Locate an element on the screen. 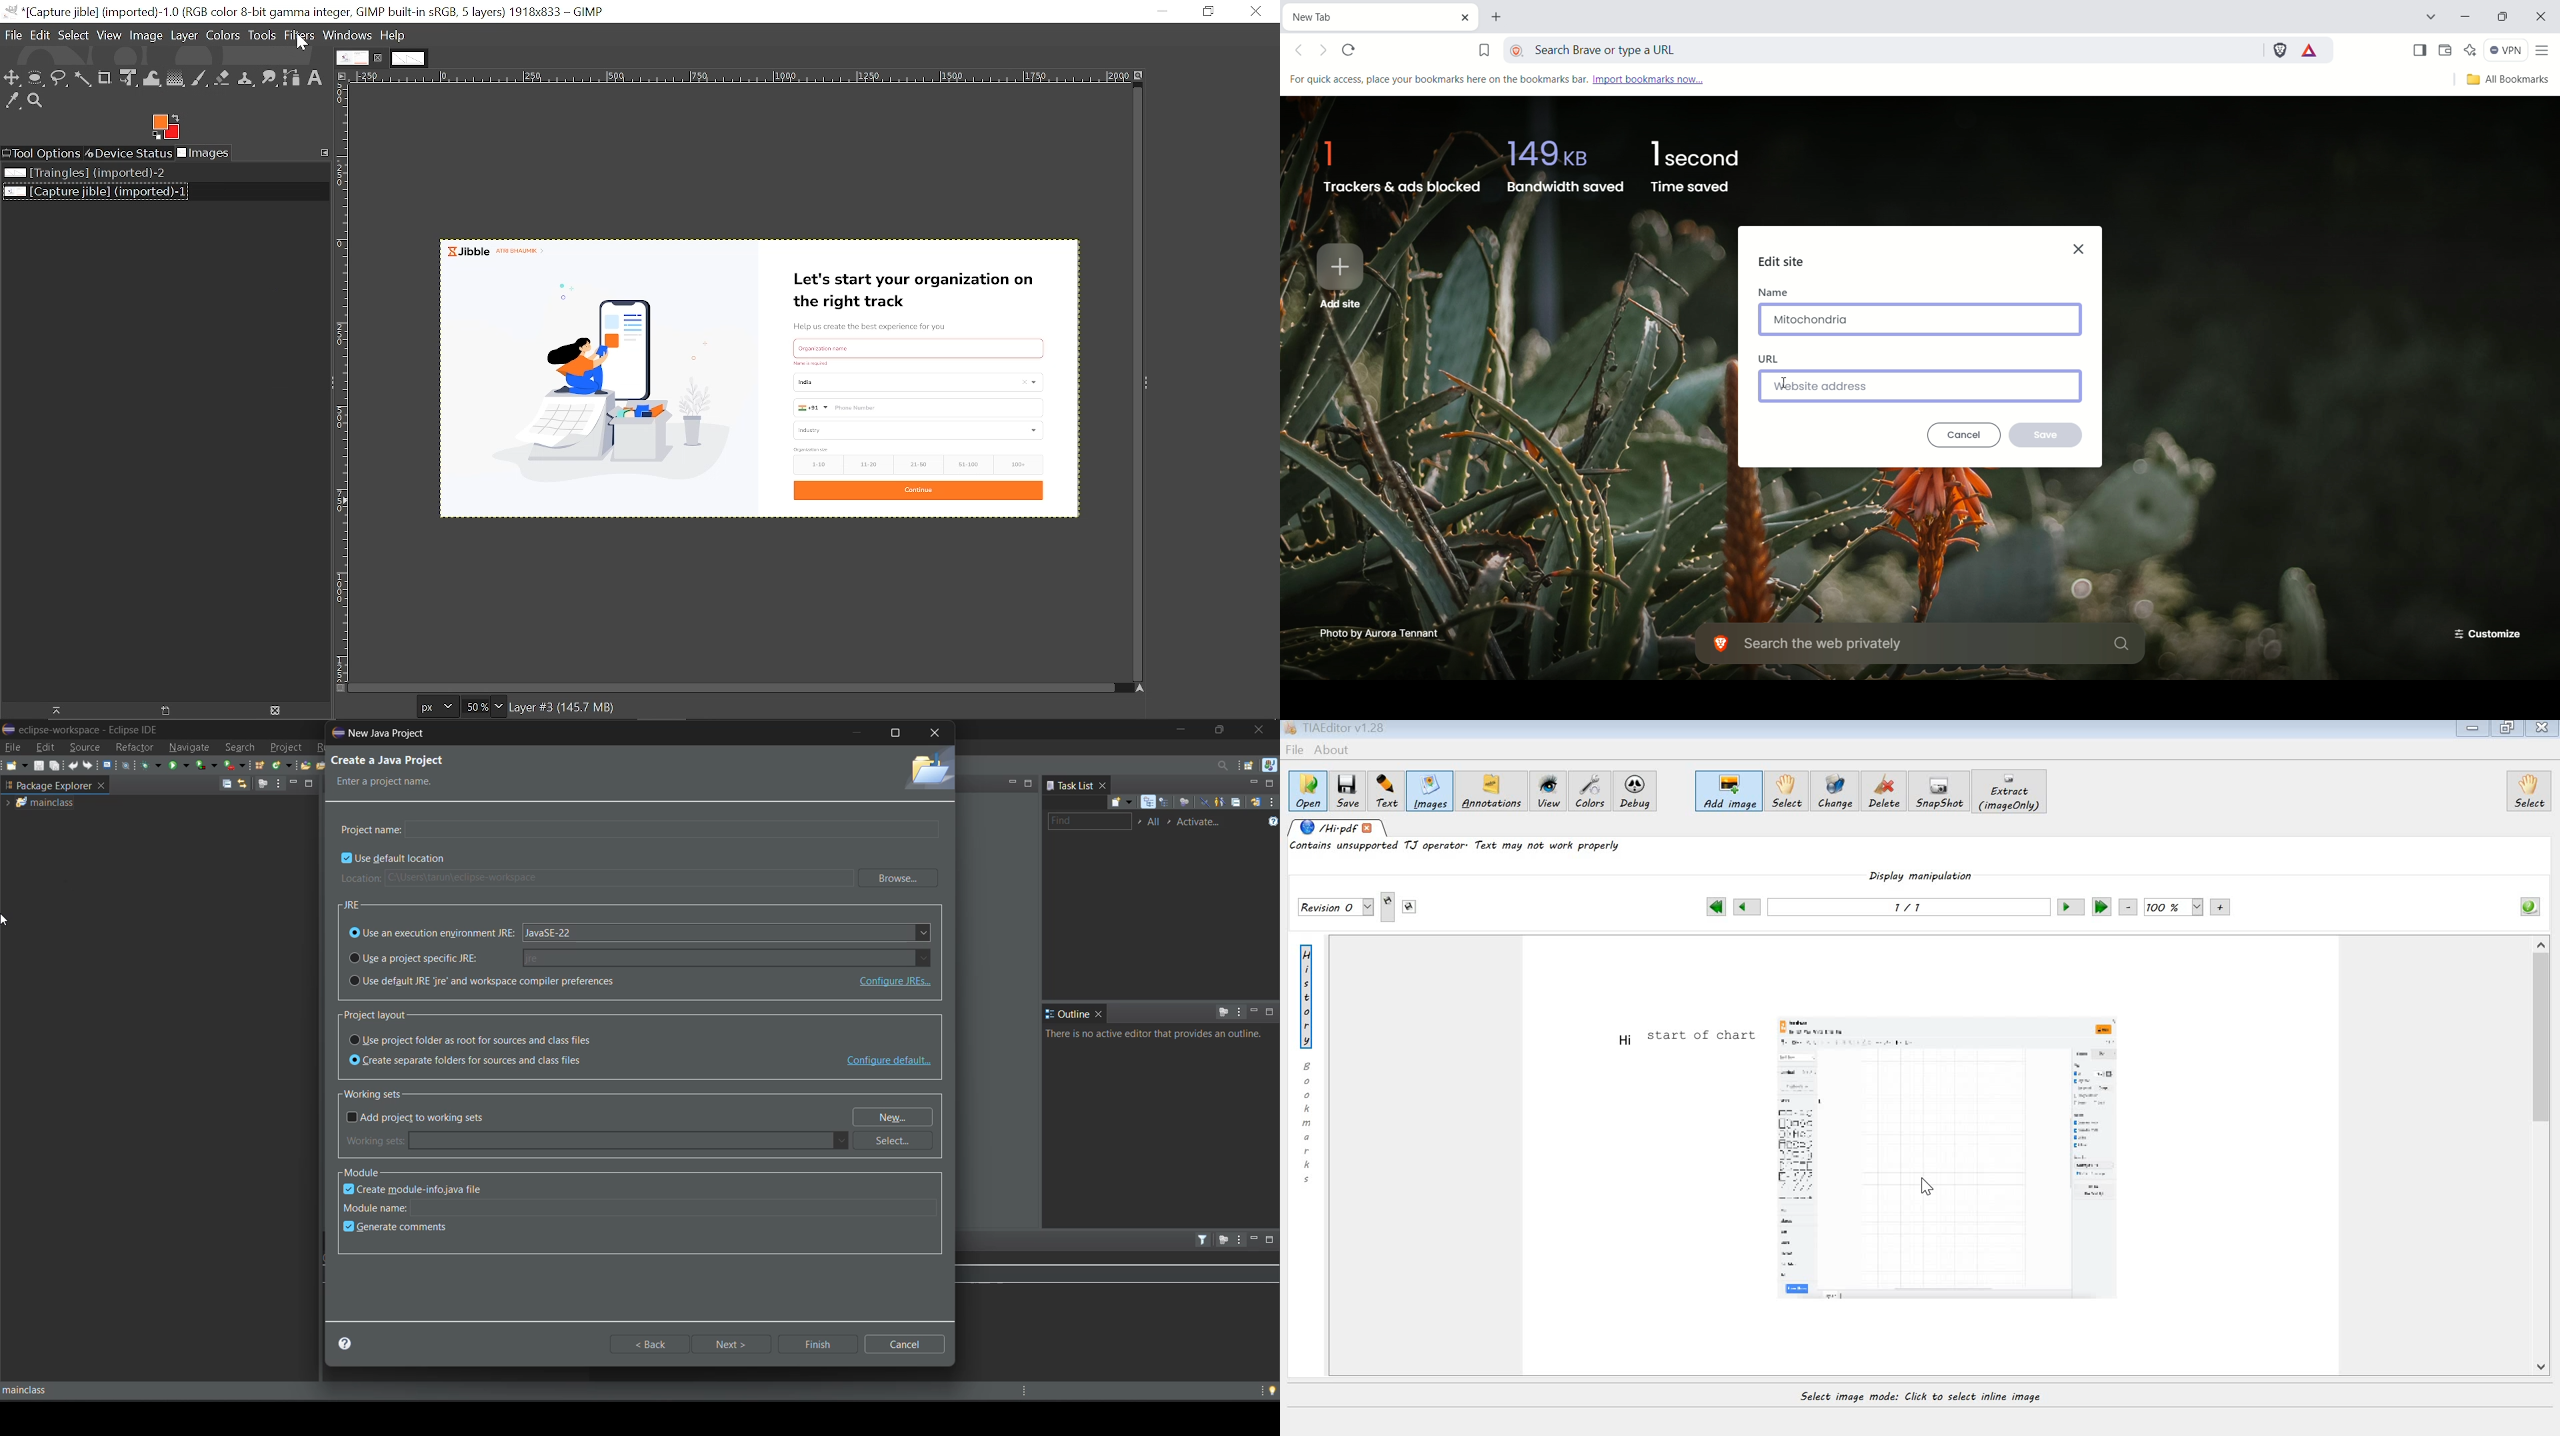  scrollbar is located at coordinates (2542, 1159).